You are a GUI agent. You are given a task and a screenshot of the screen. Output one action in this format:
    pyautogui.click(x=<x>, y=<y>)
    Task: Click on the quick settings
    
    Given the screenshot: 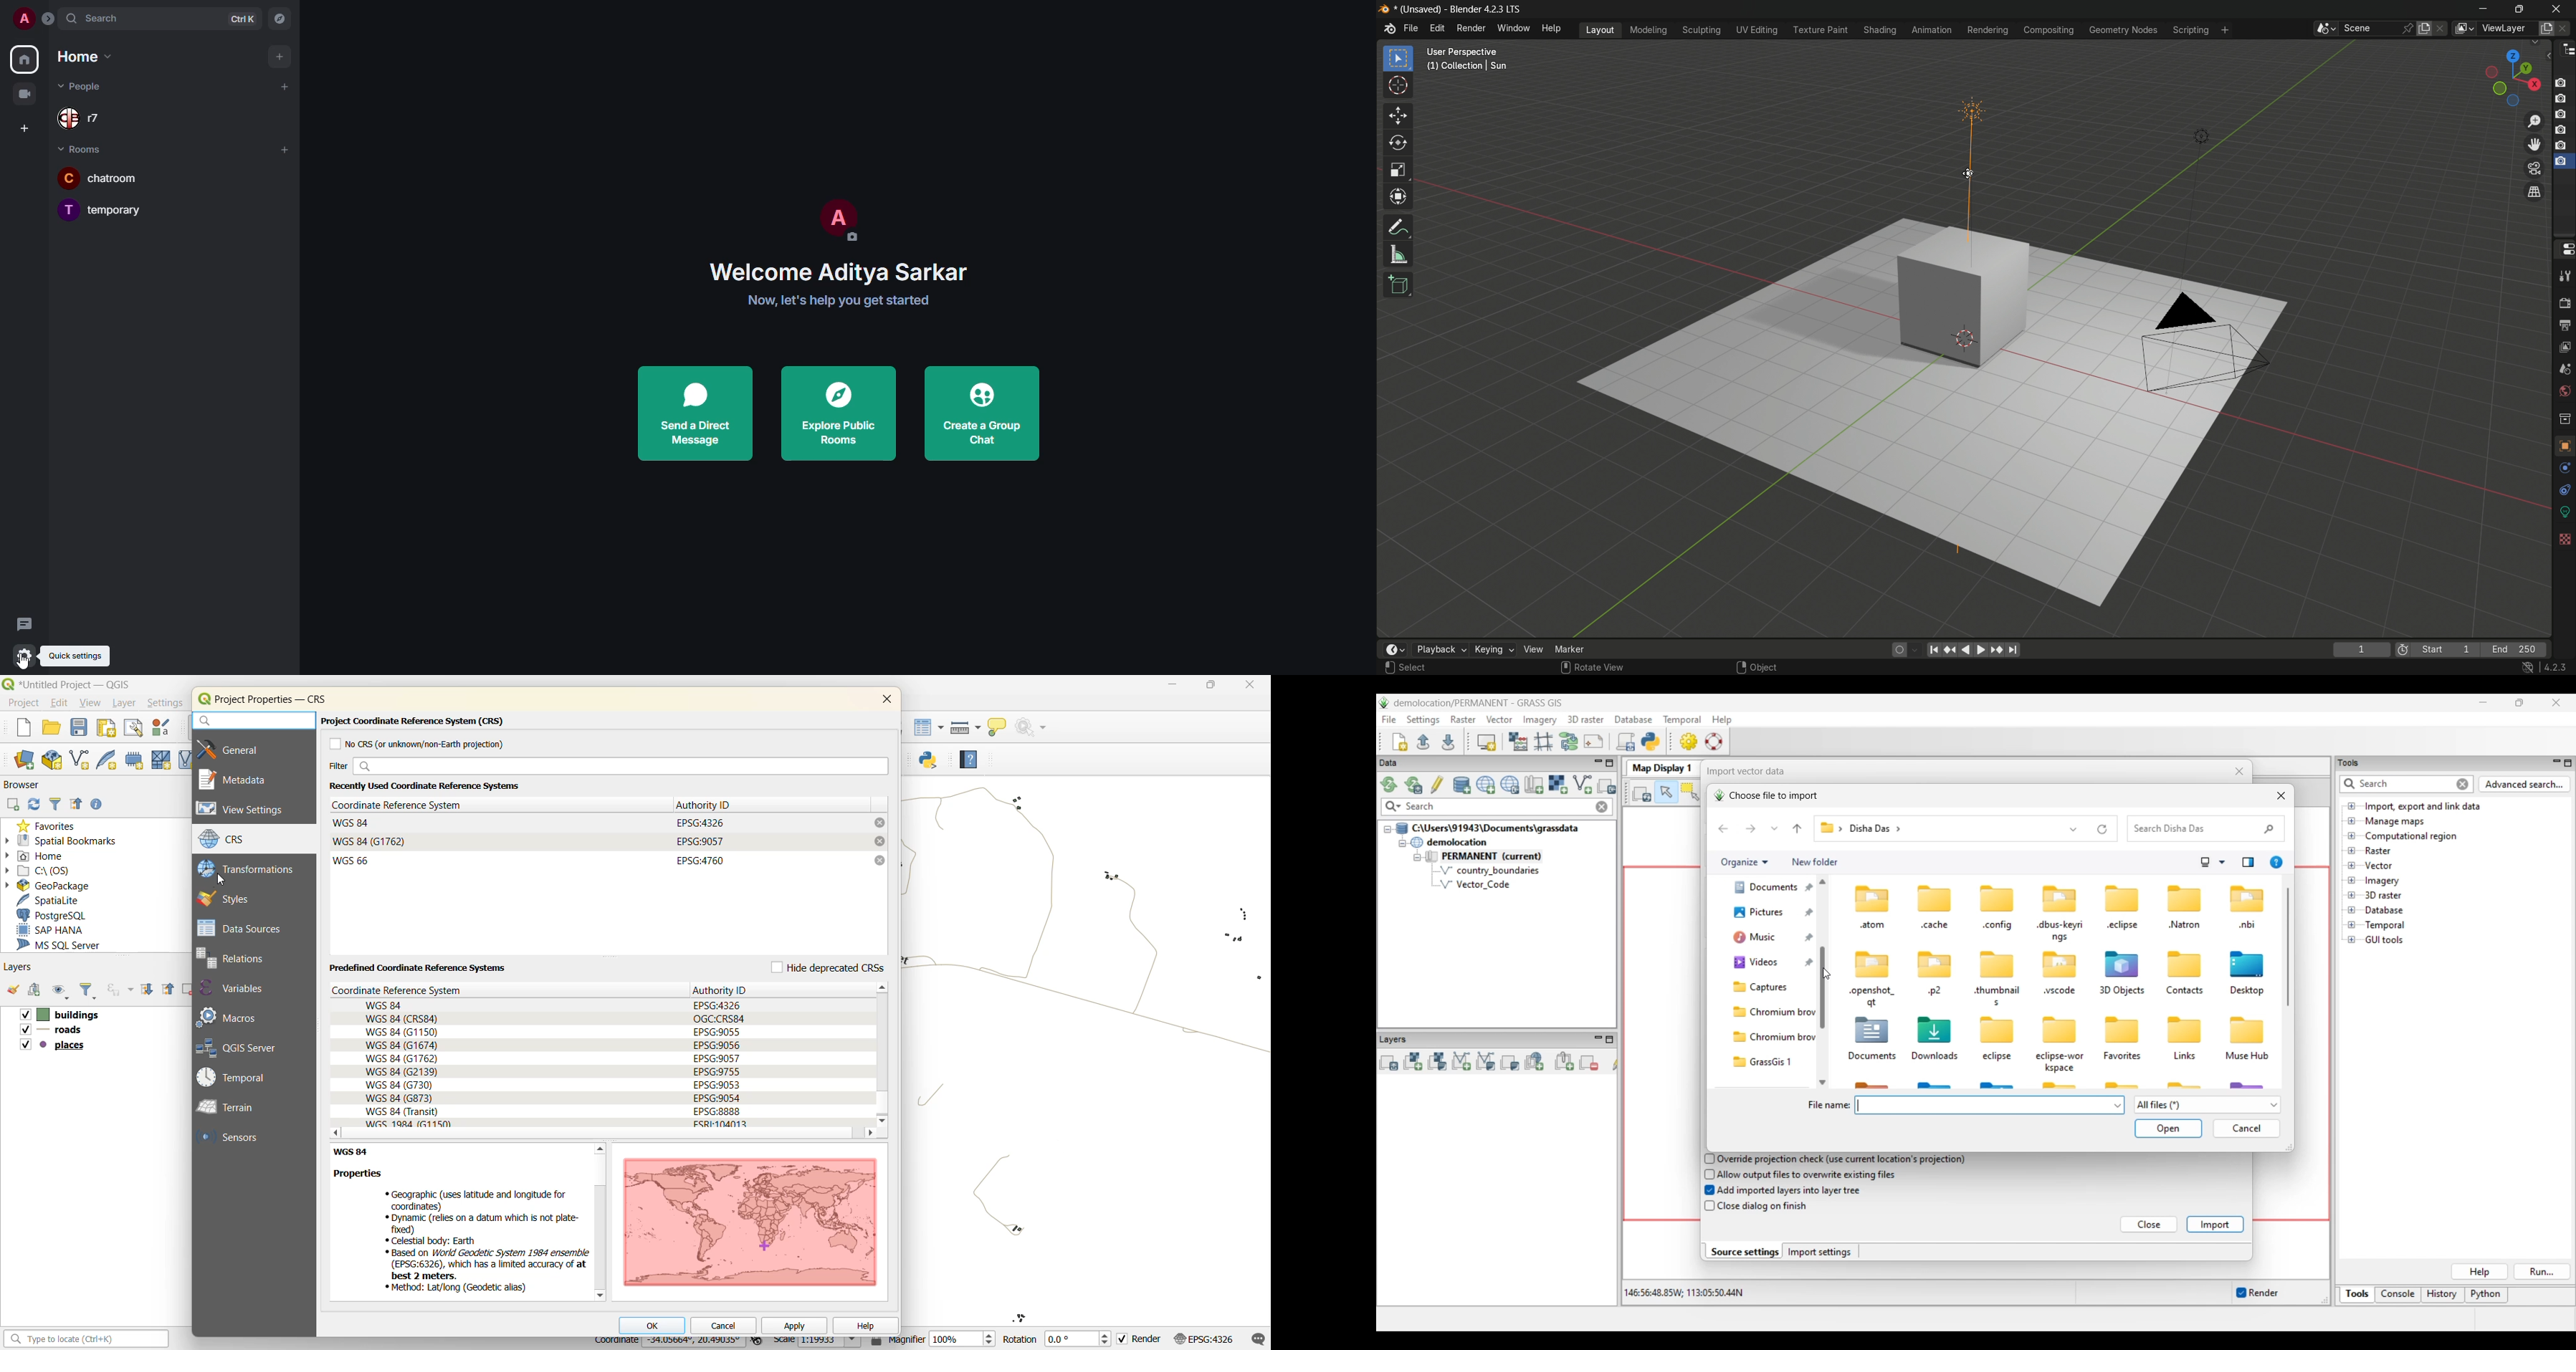 What is the action you would take?
    pyautogui.click(x=24, y=656)
    